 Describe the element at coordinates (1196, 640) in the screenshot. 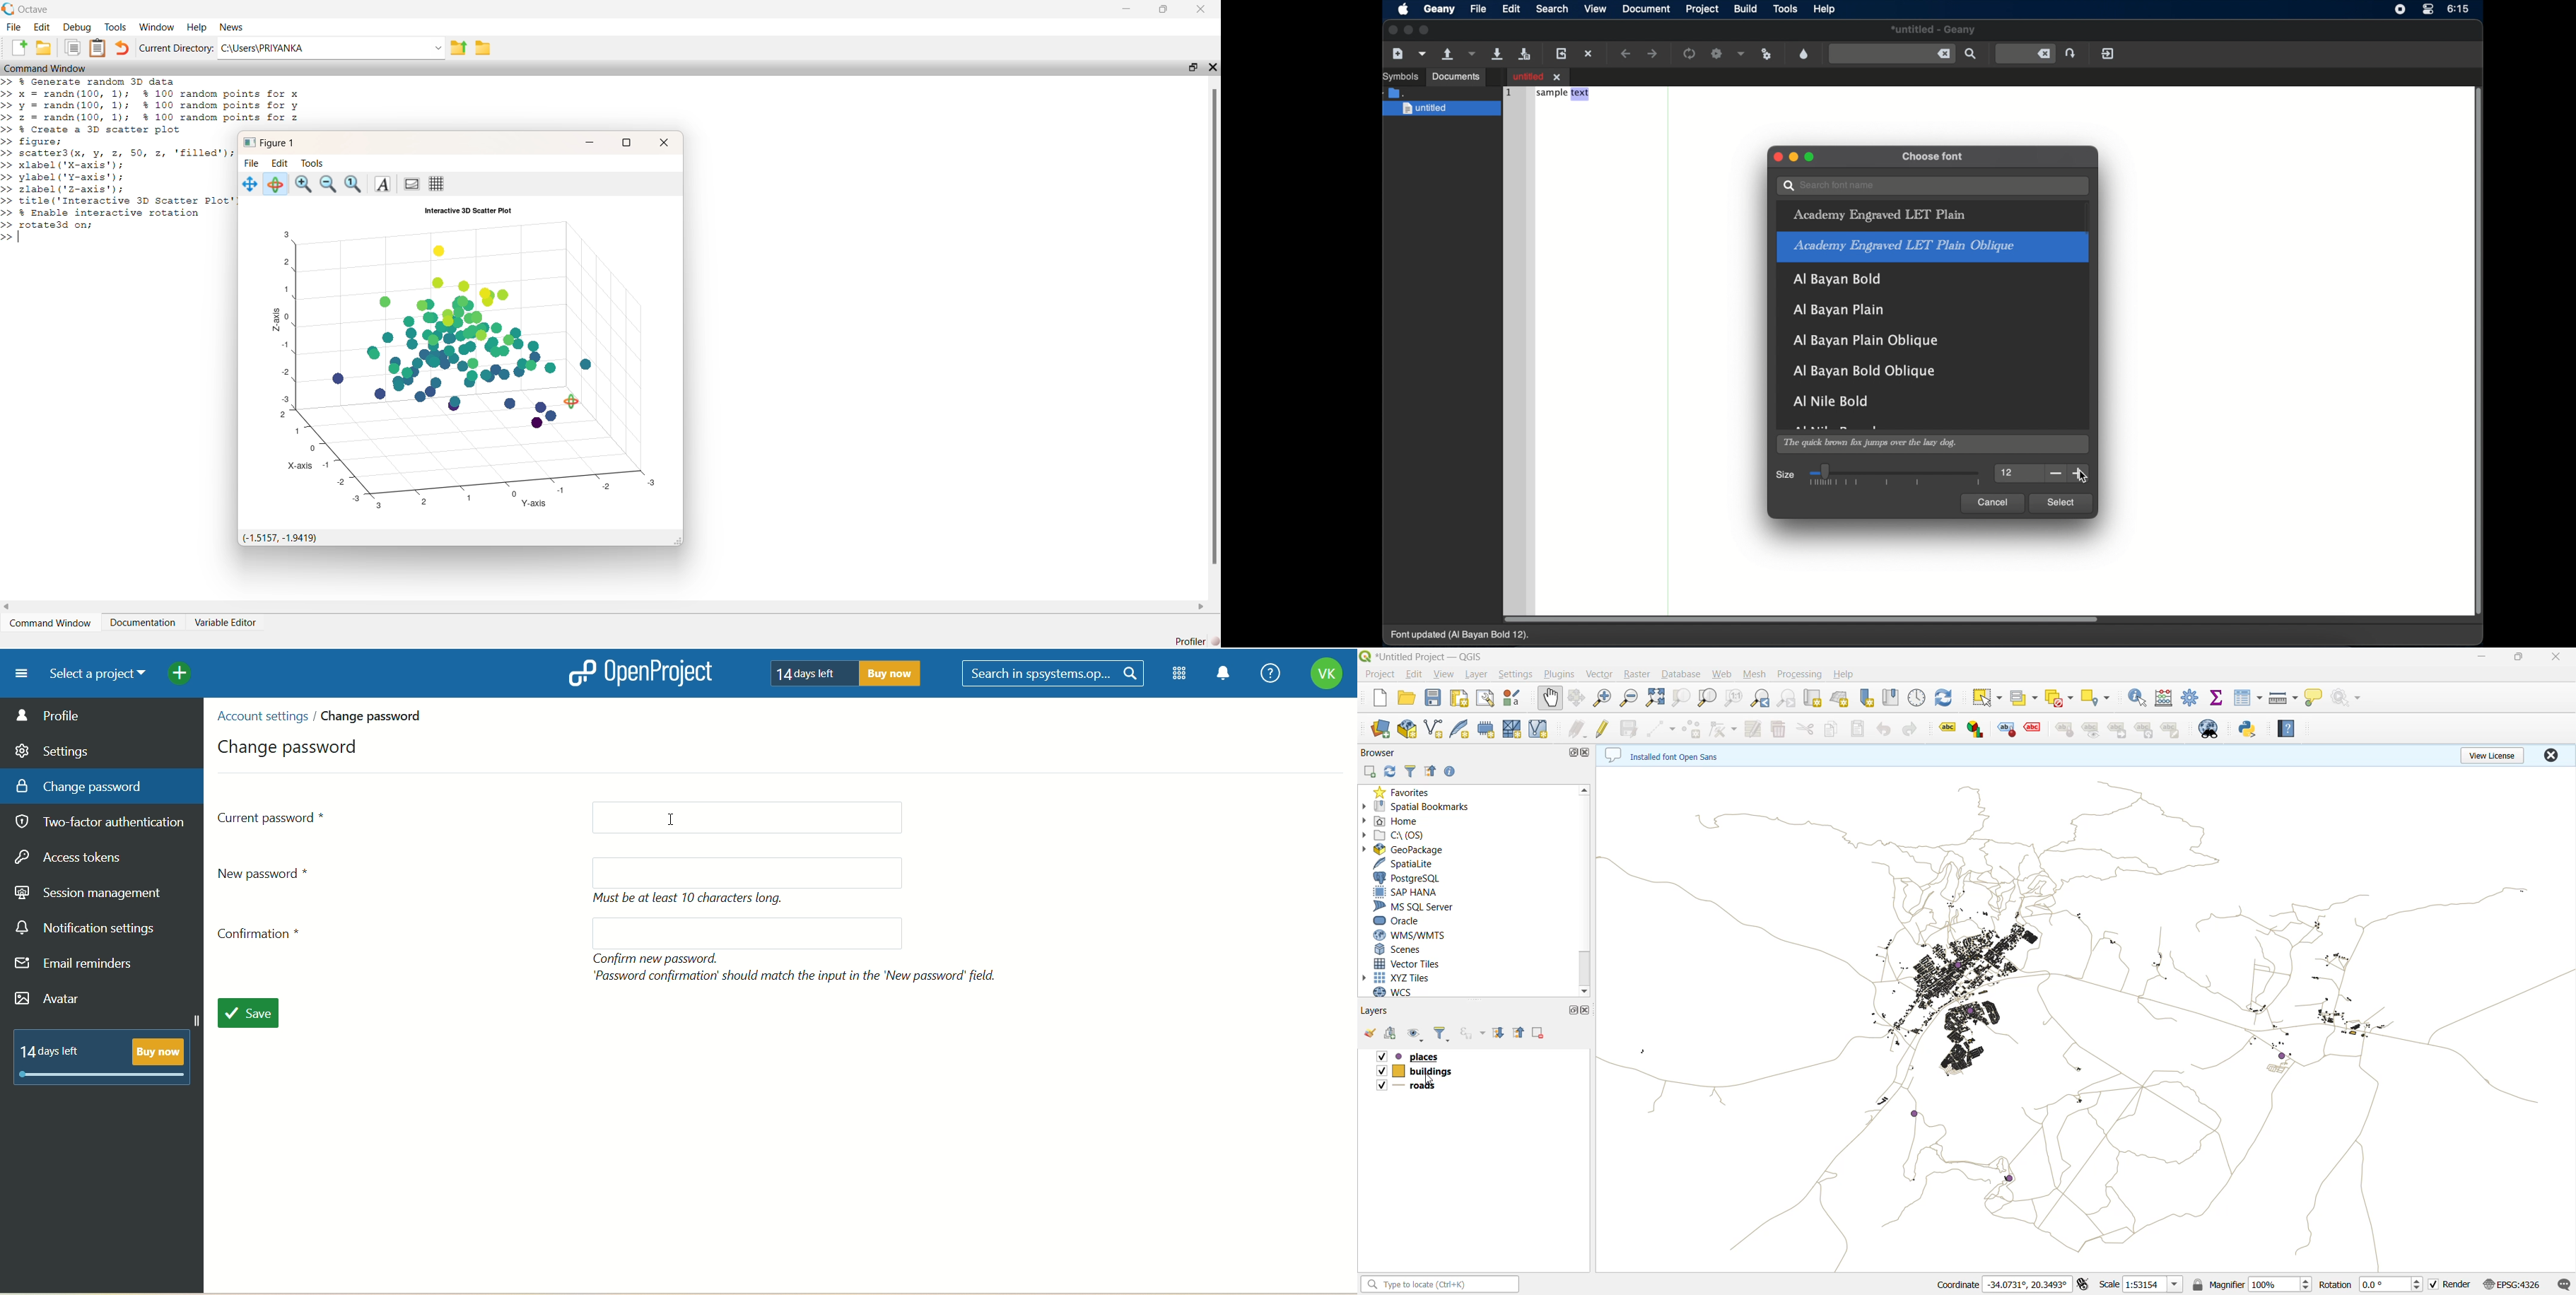

I see `Profiler` at that location.